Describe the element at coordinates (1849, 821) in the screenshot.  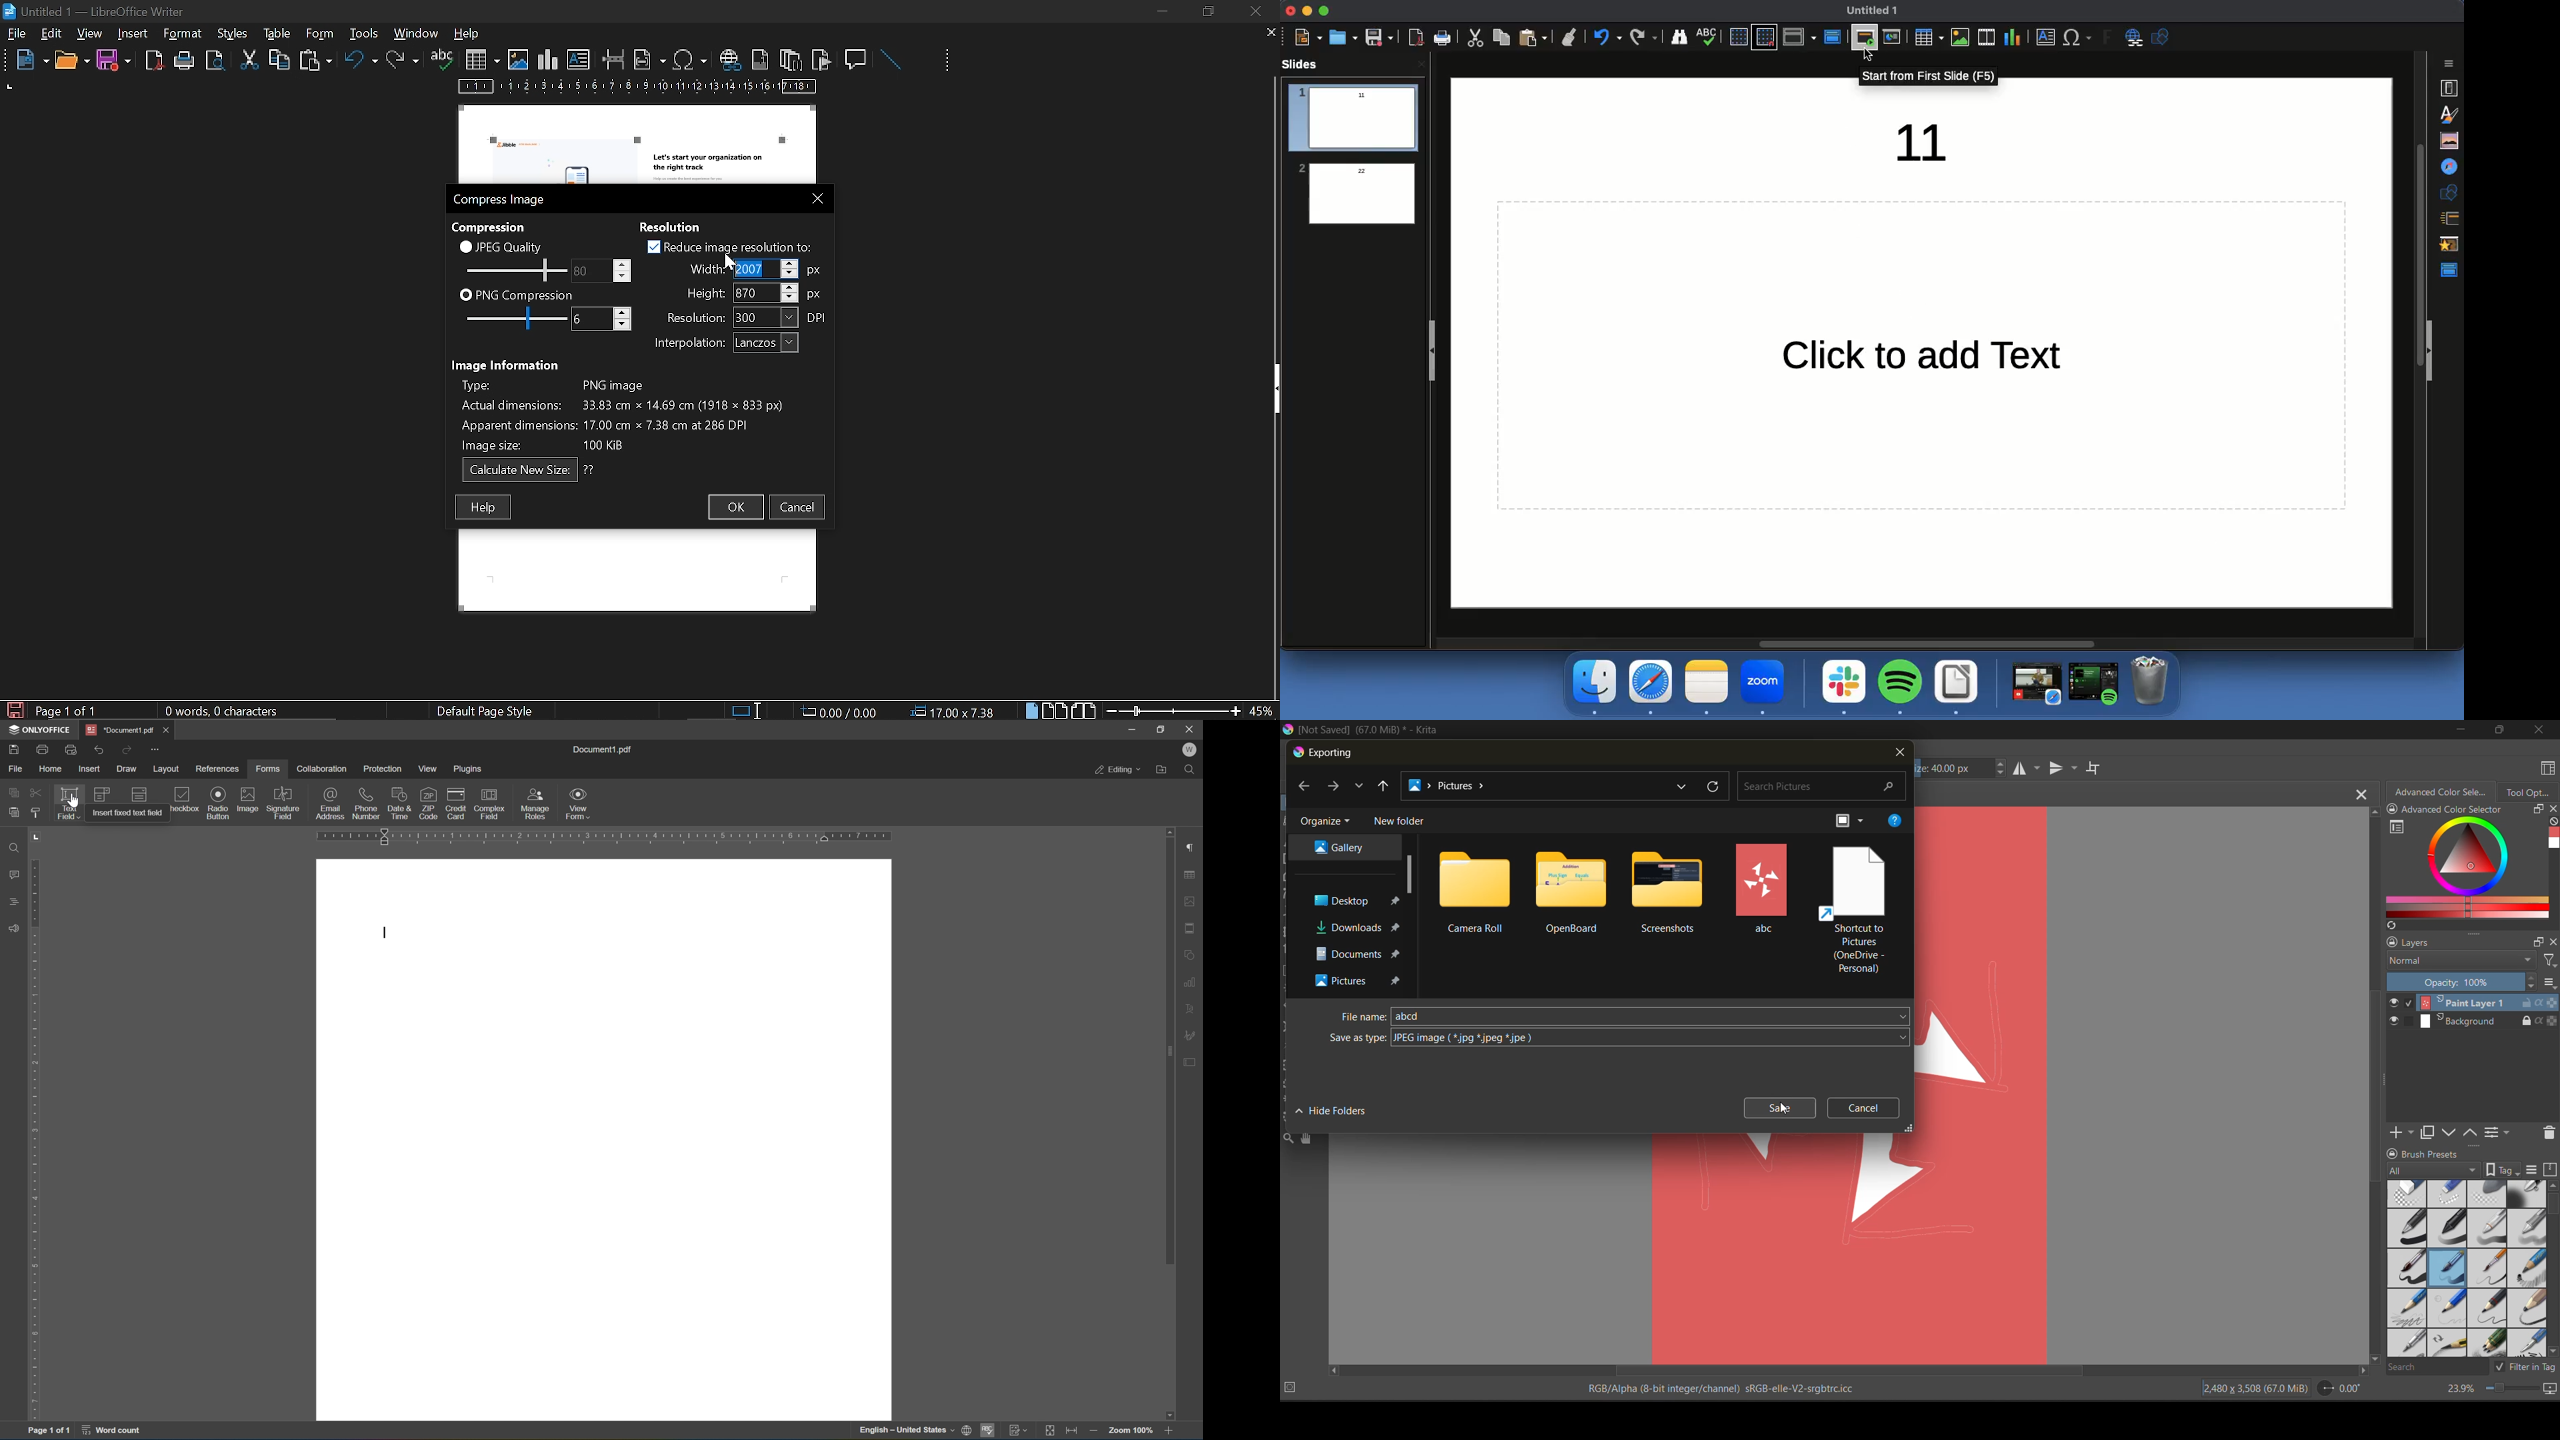
I see `change view` at that location.